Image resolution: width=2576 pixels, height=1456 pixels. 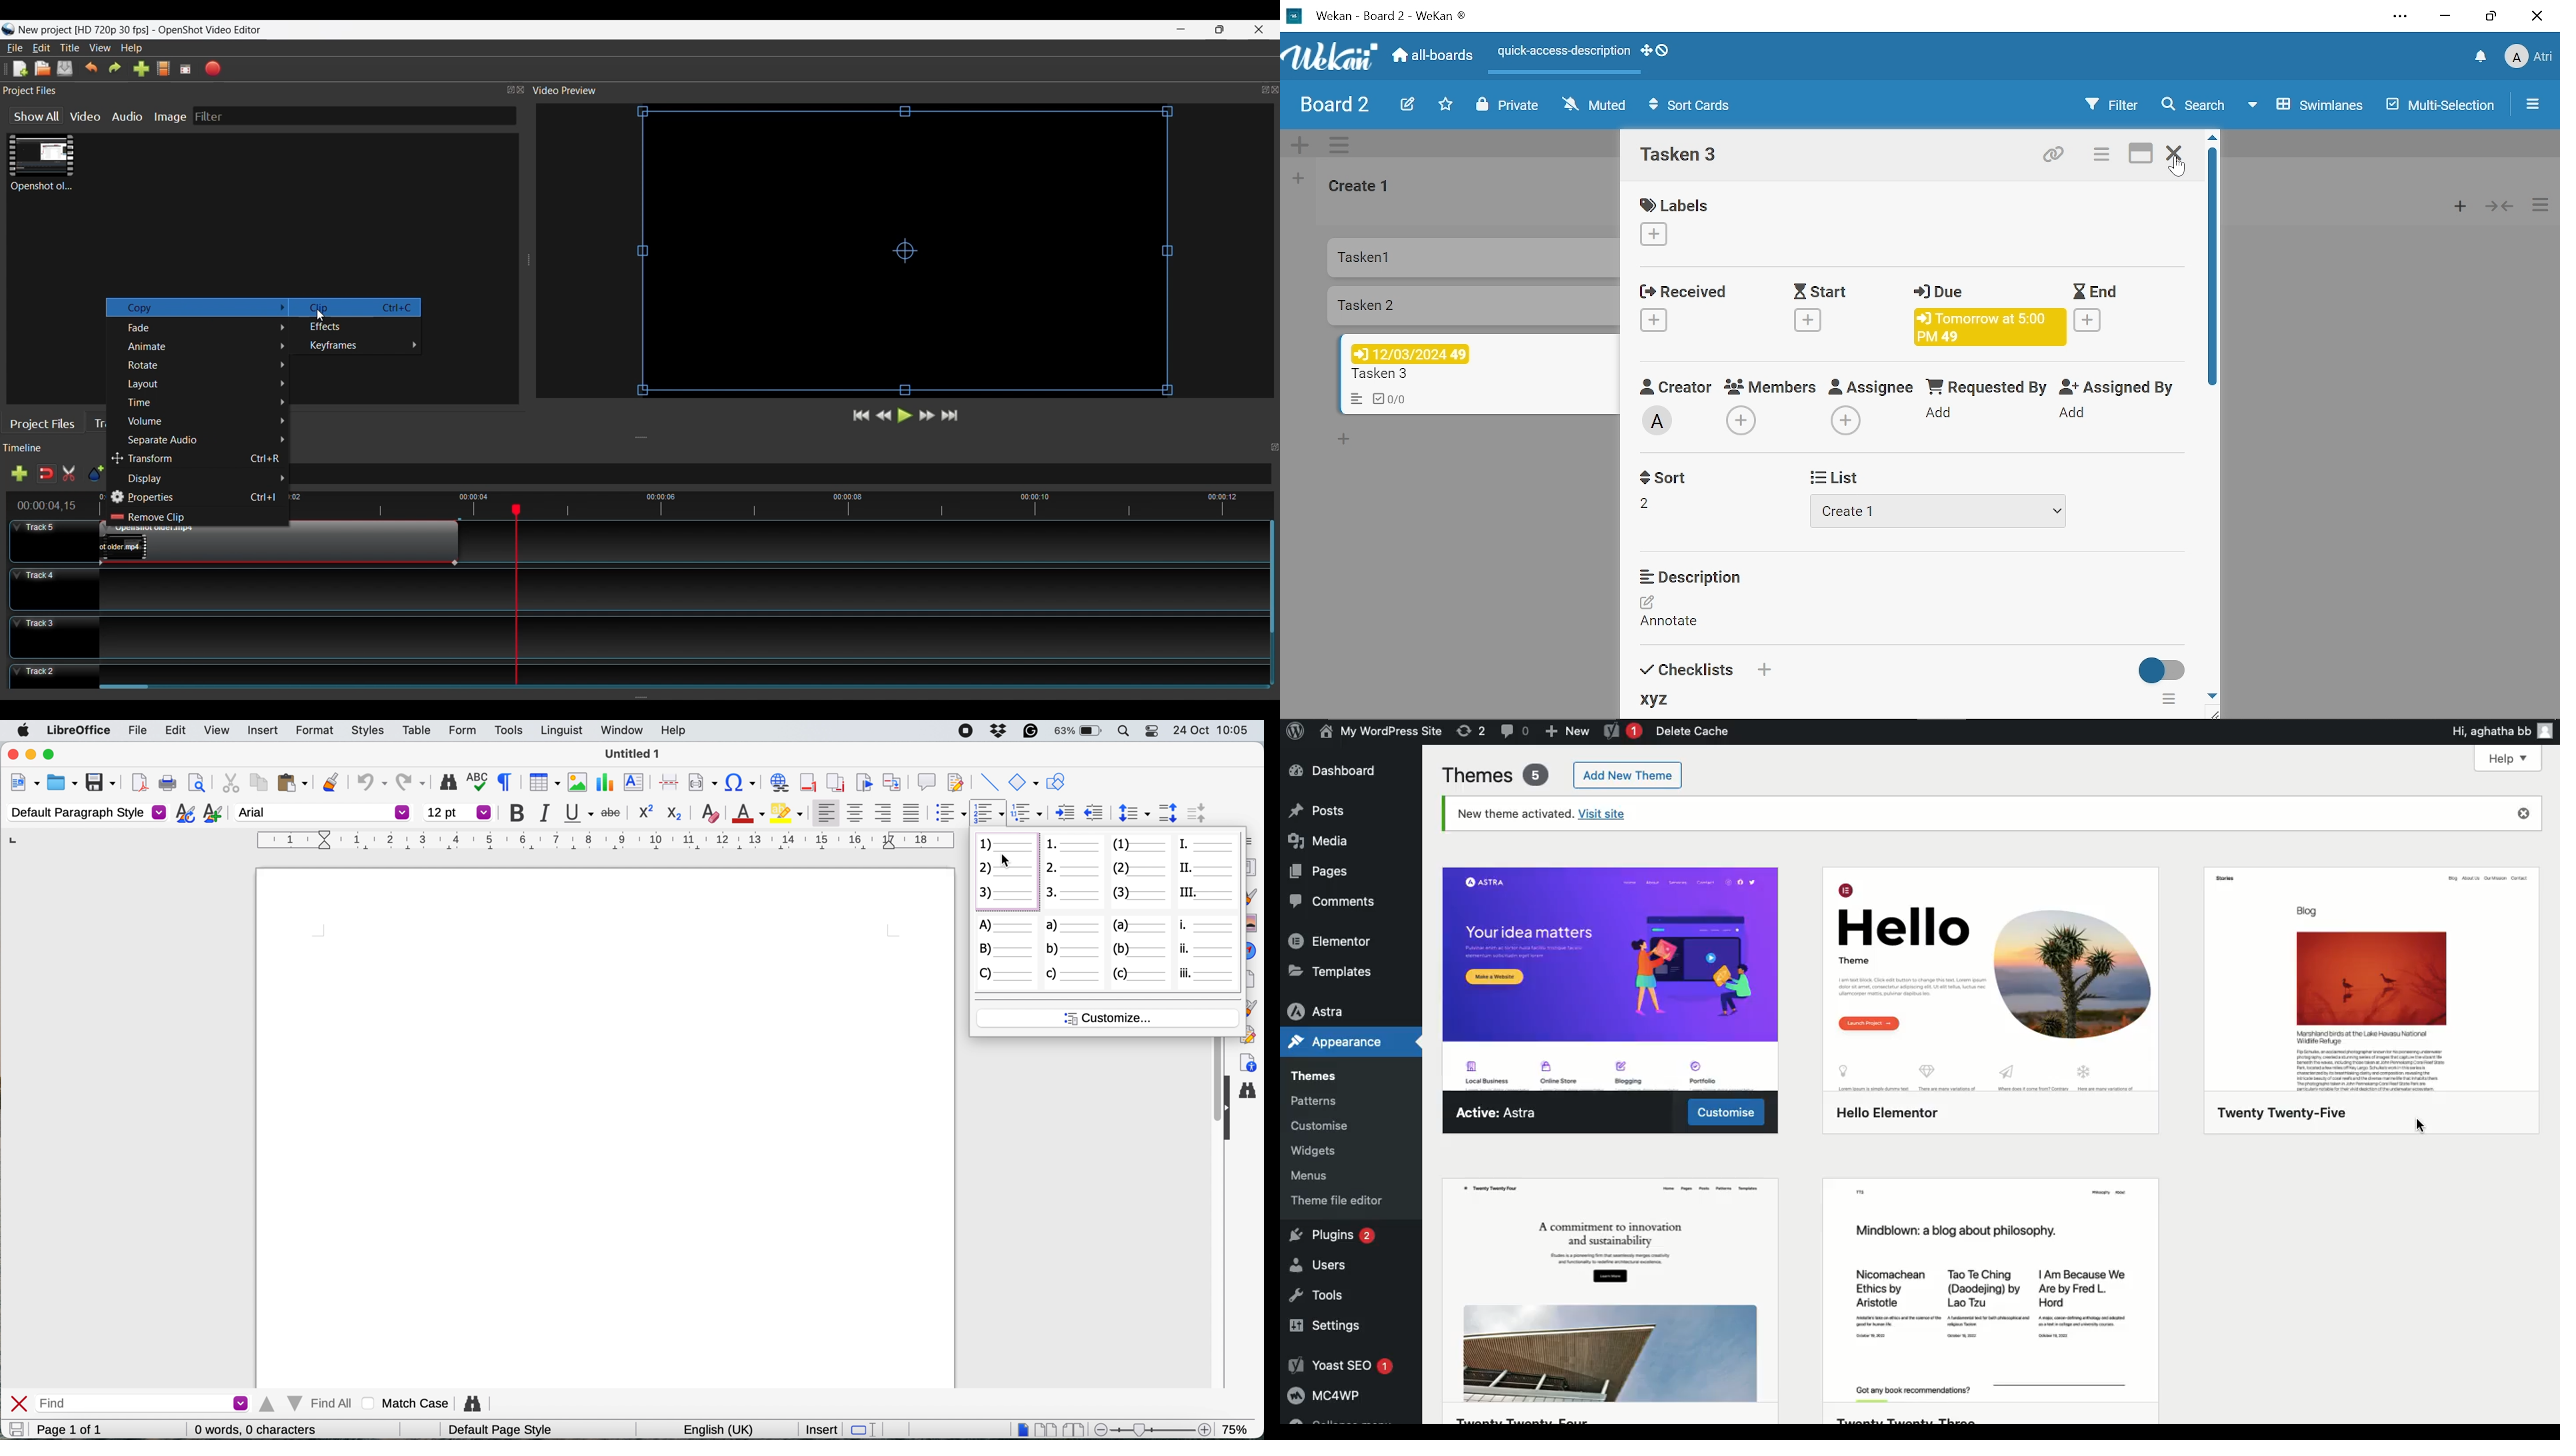 I want to click on find and replace, so click(x=447, y=782).